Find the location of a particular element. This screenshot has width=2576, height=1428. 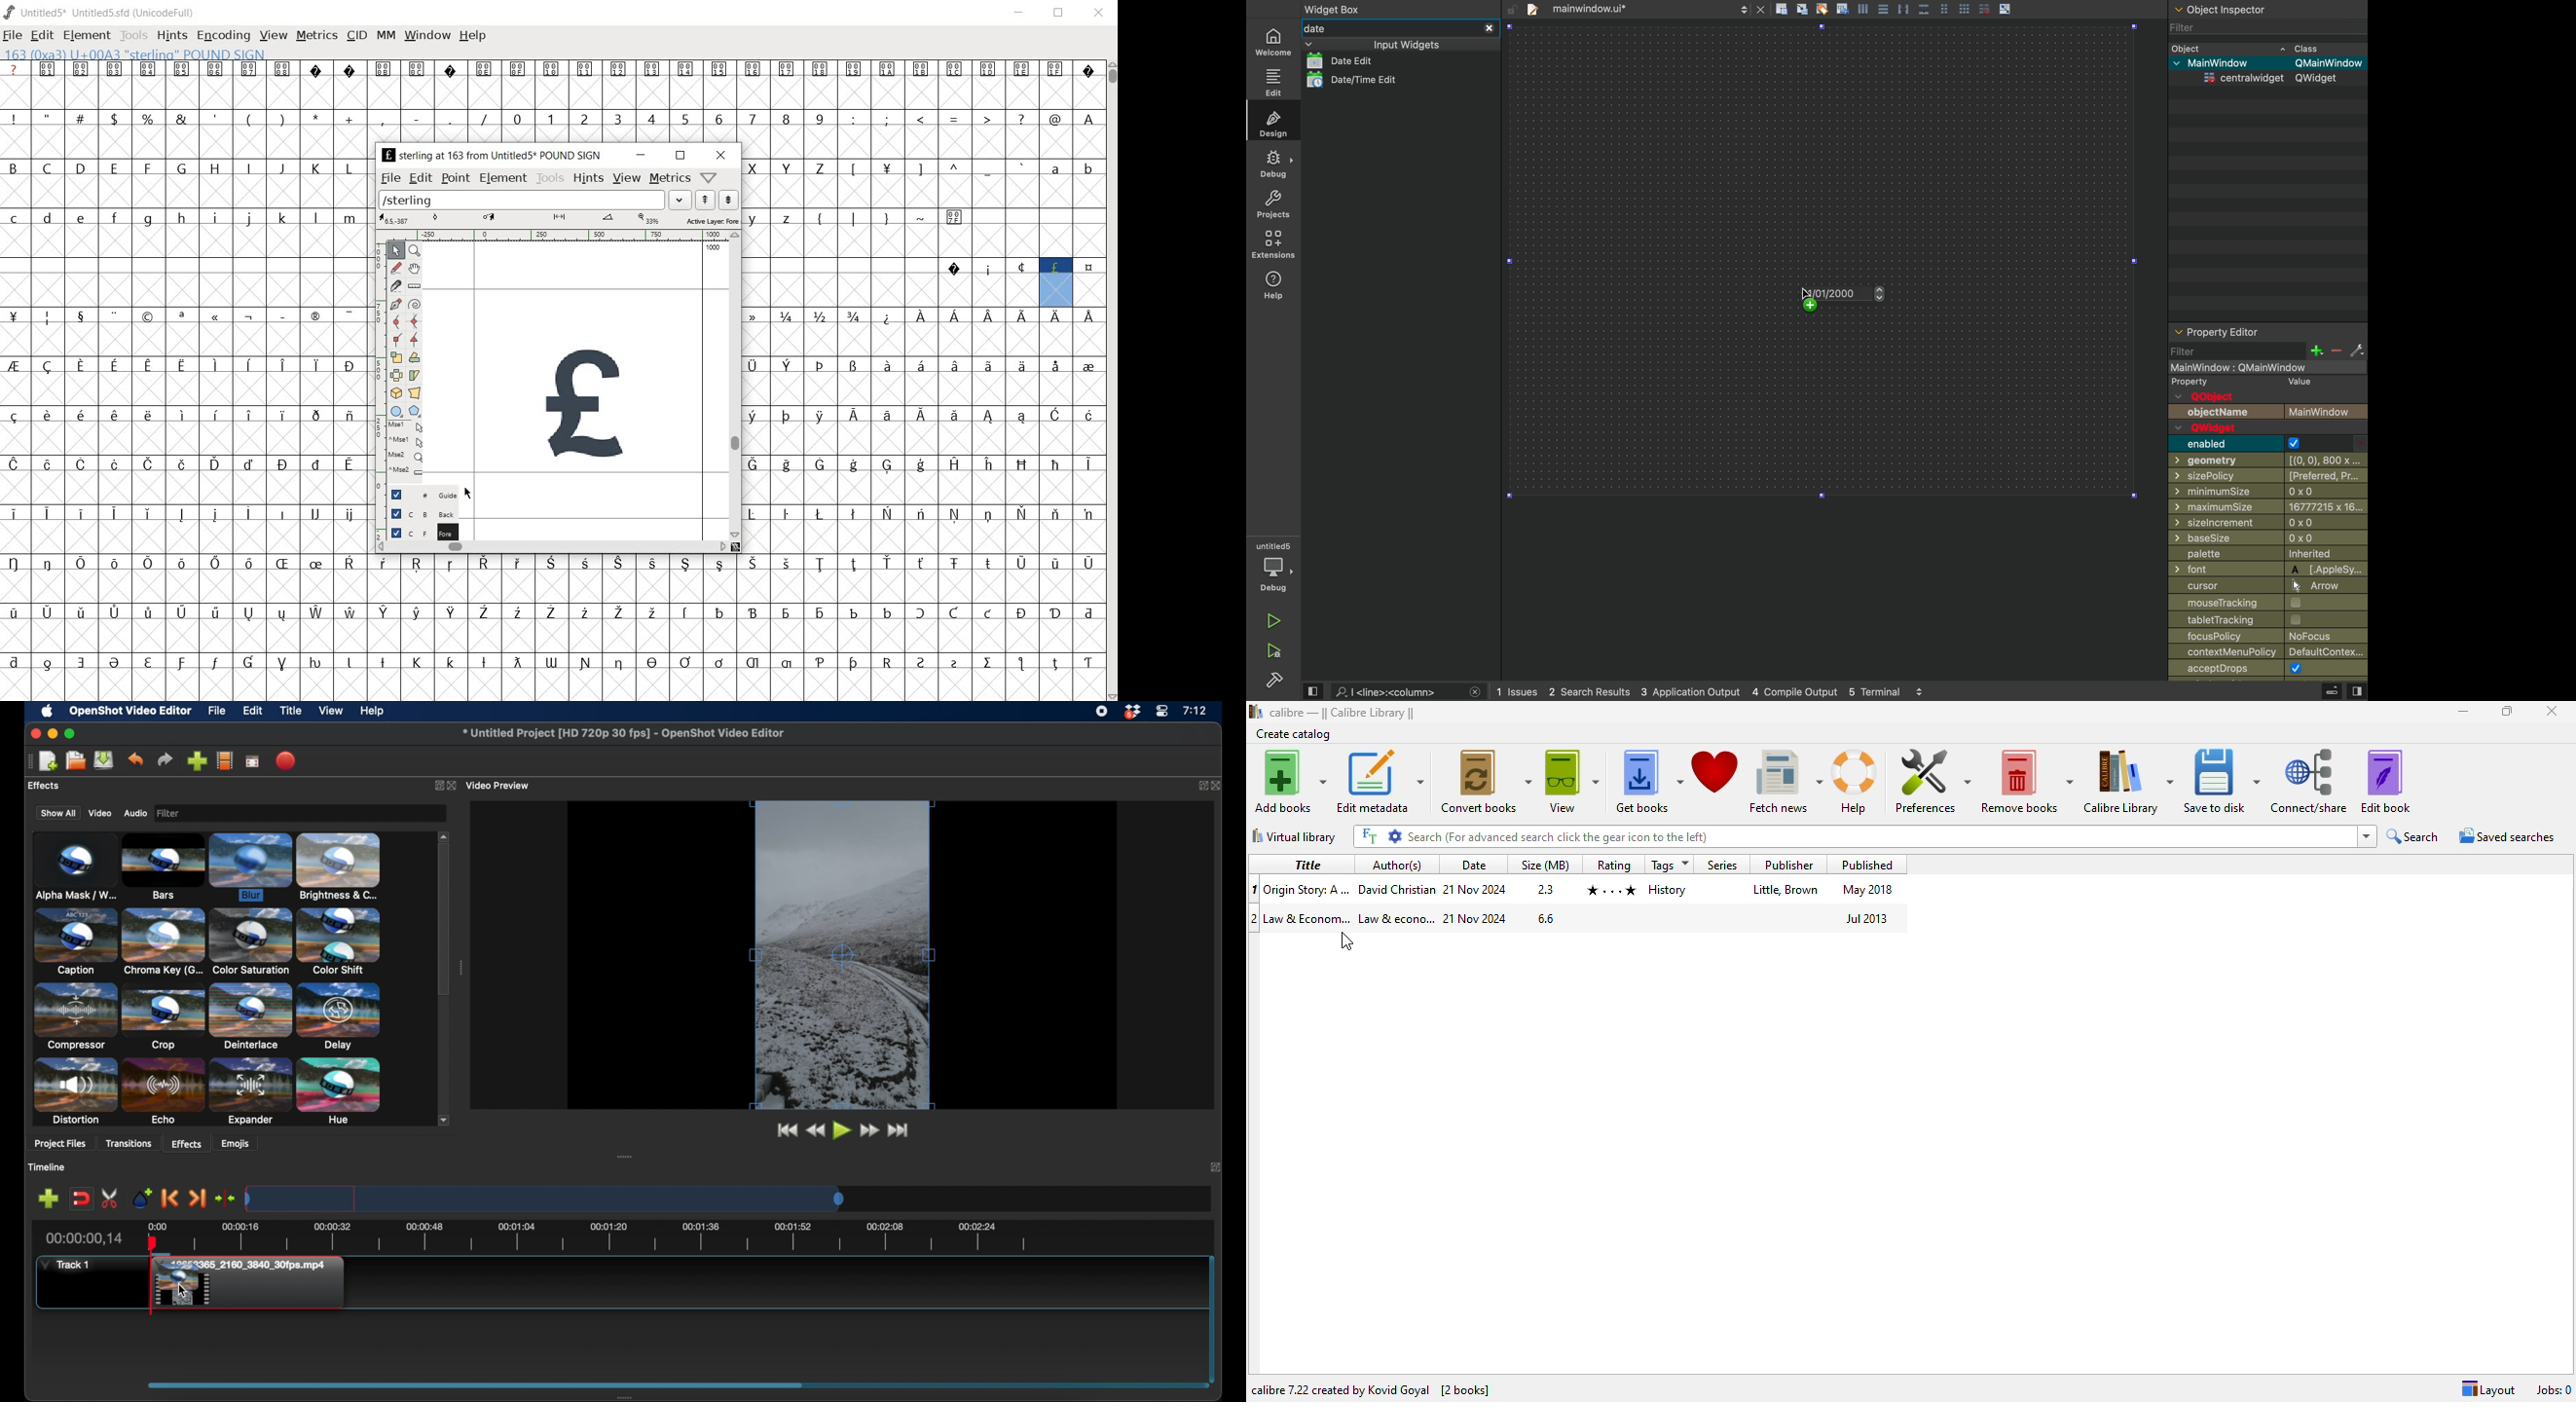

Symbol is located at coordinates (182, 613).